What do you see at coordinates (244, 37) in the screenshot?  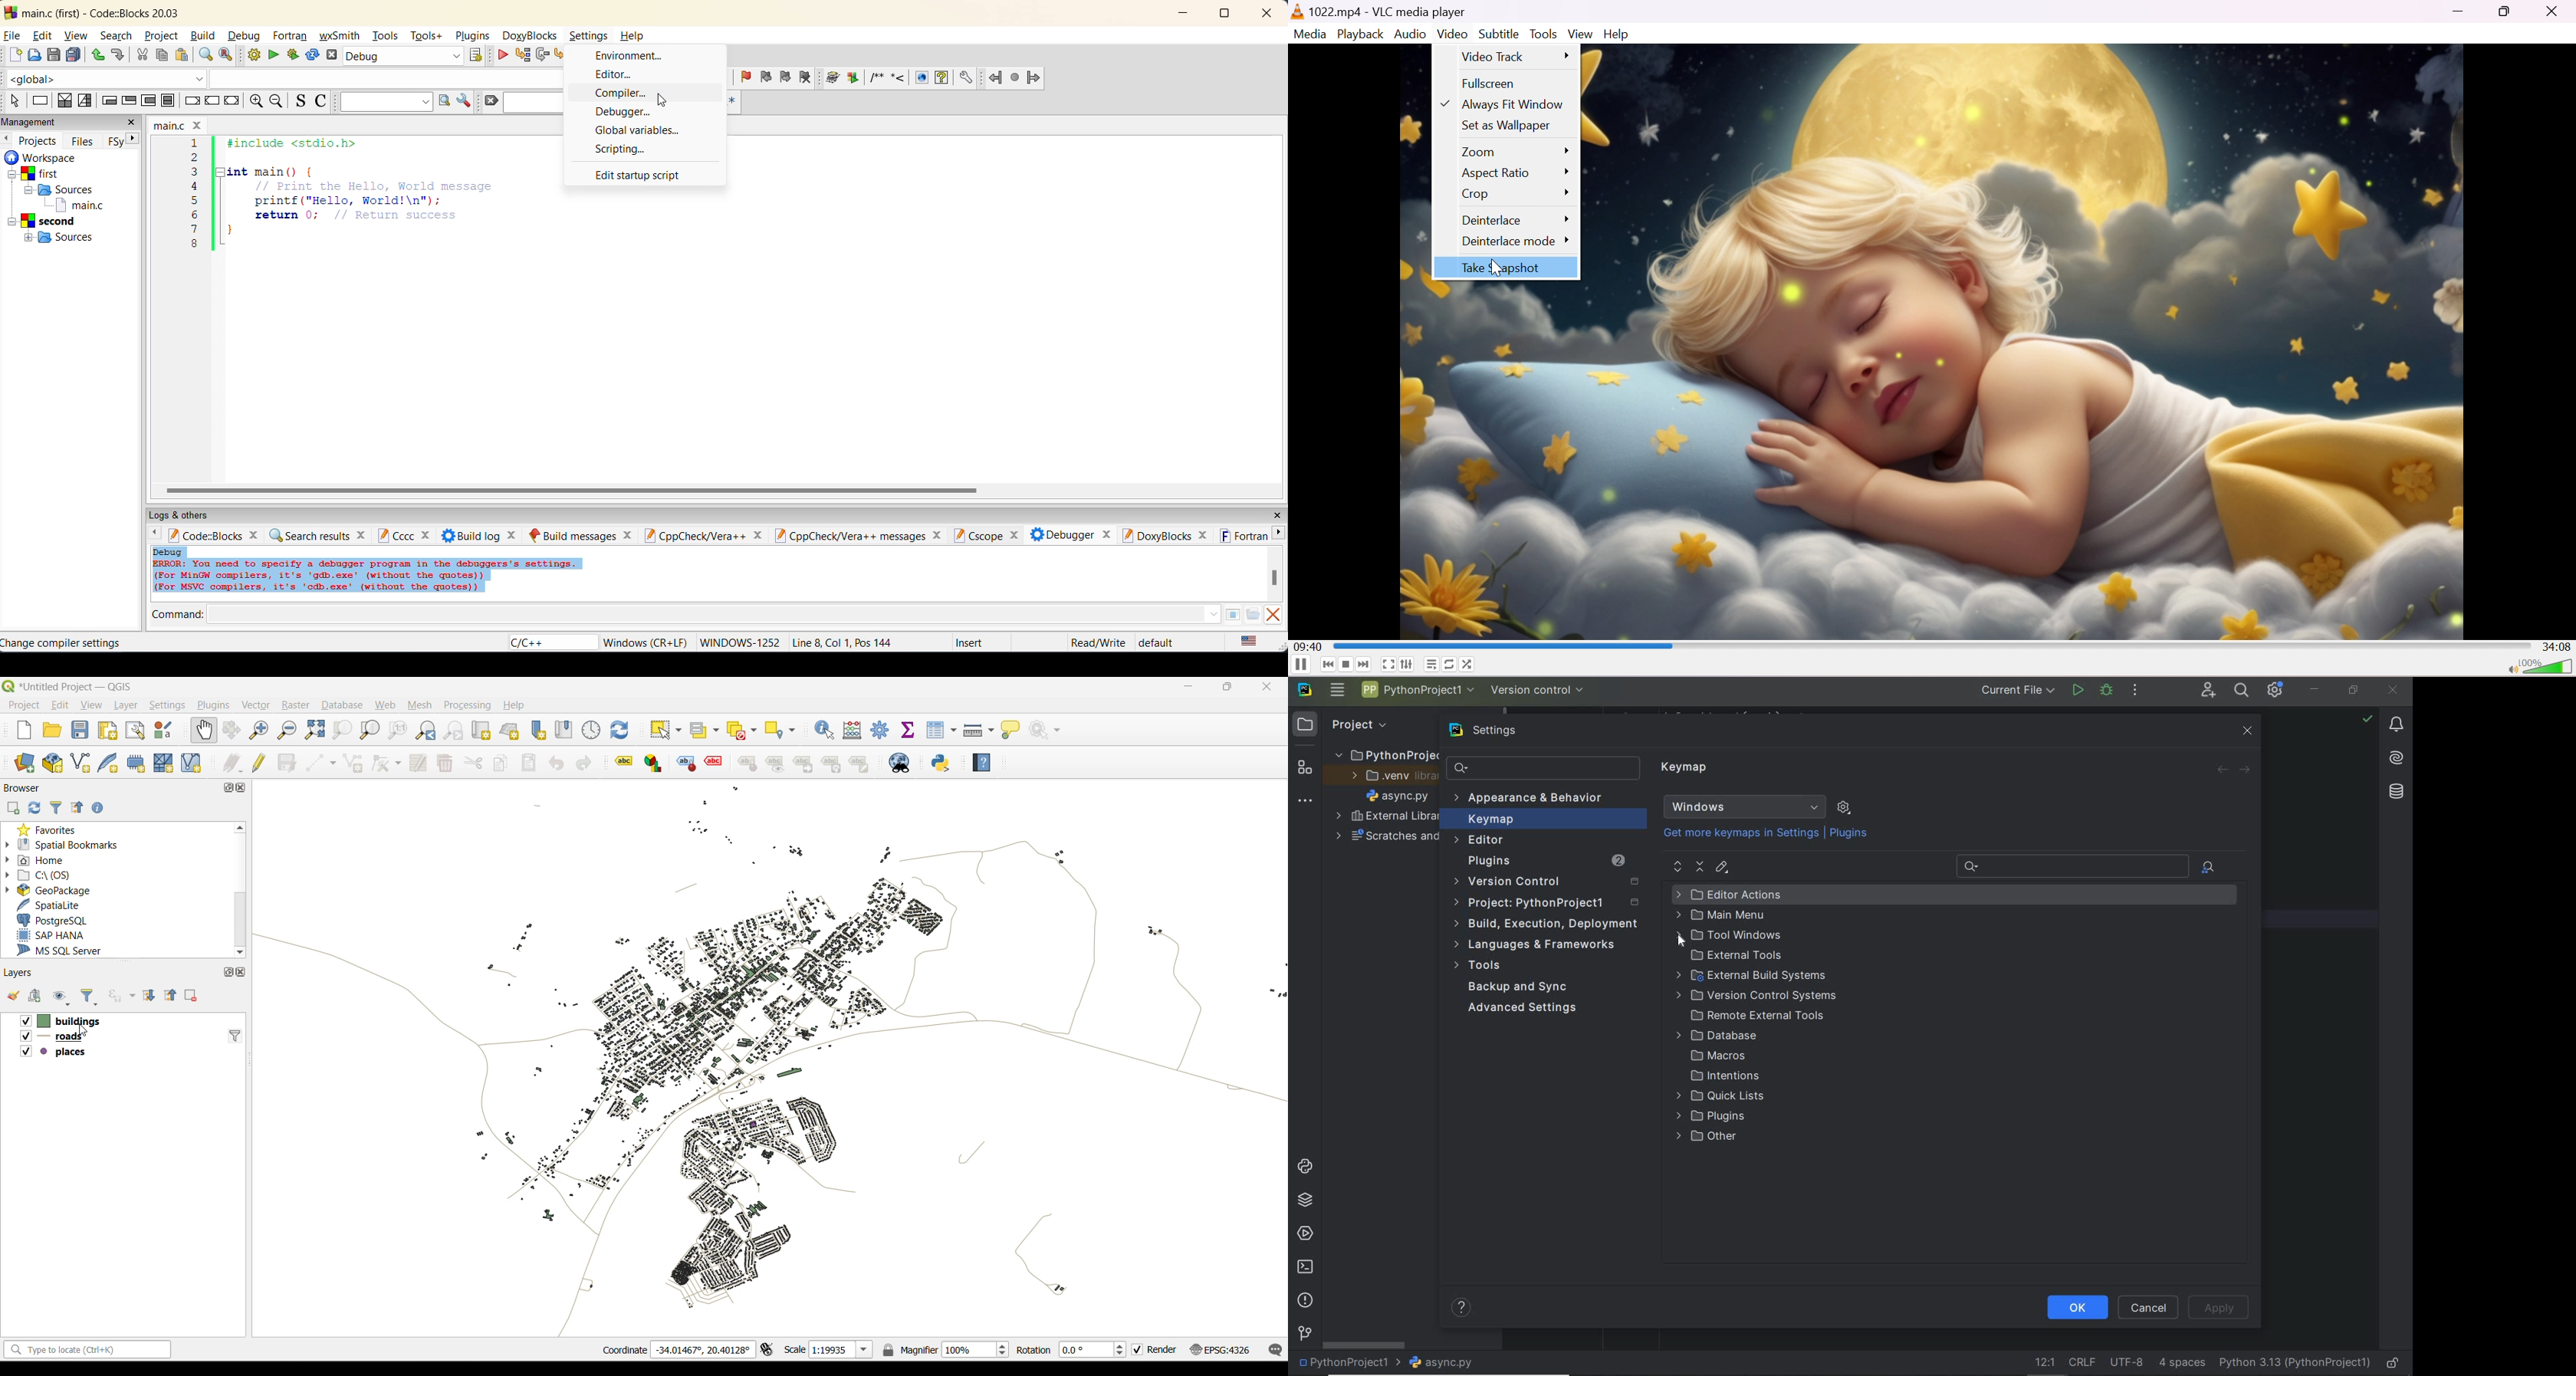 I see `debug` at bounding box center [244, 37].